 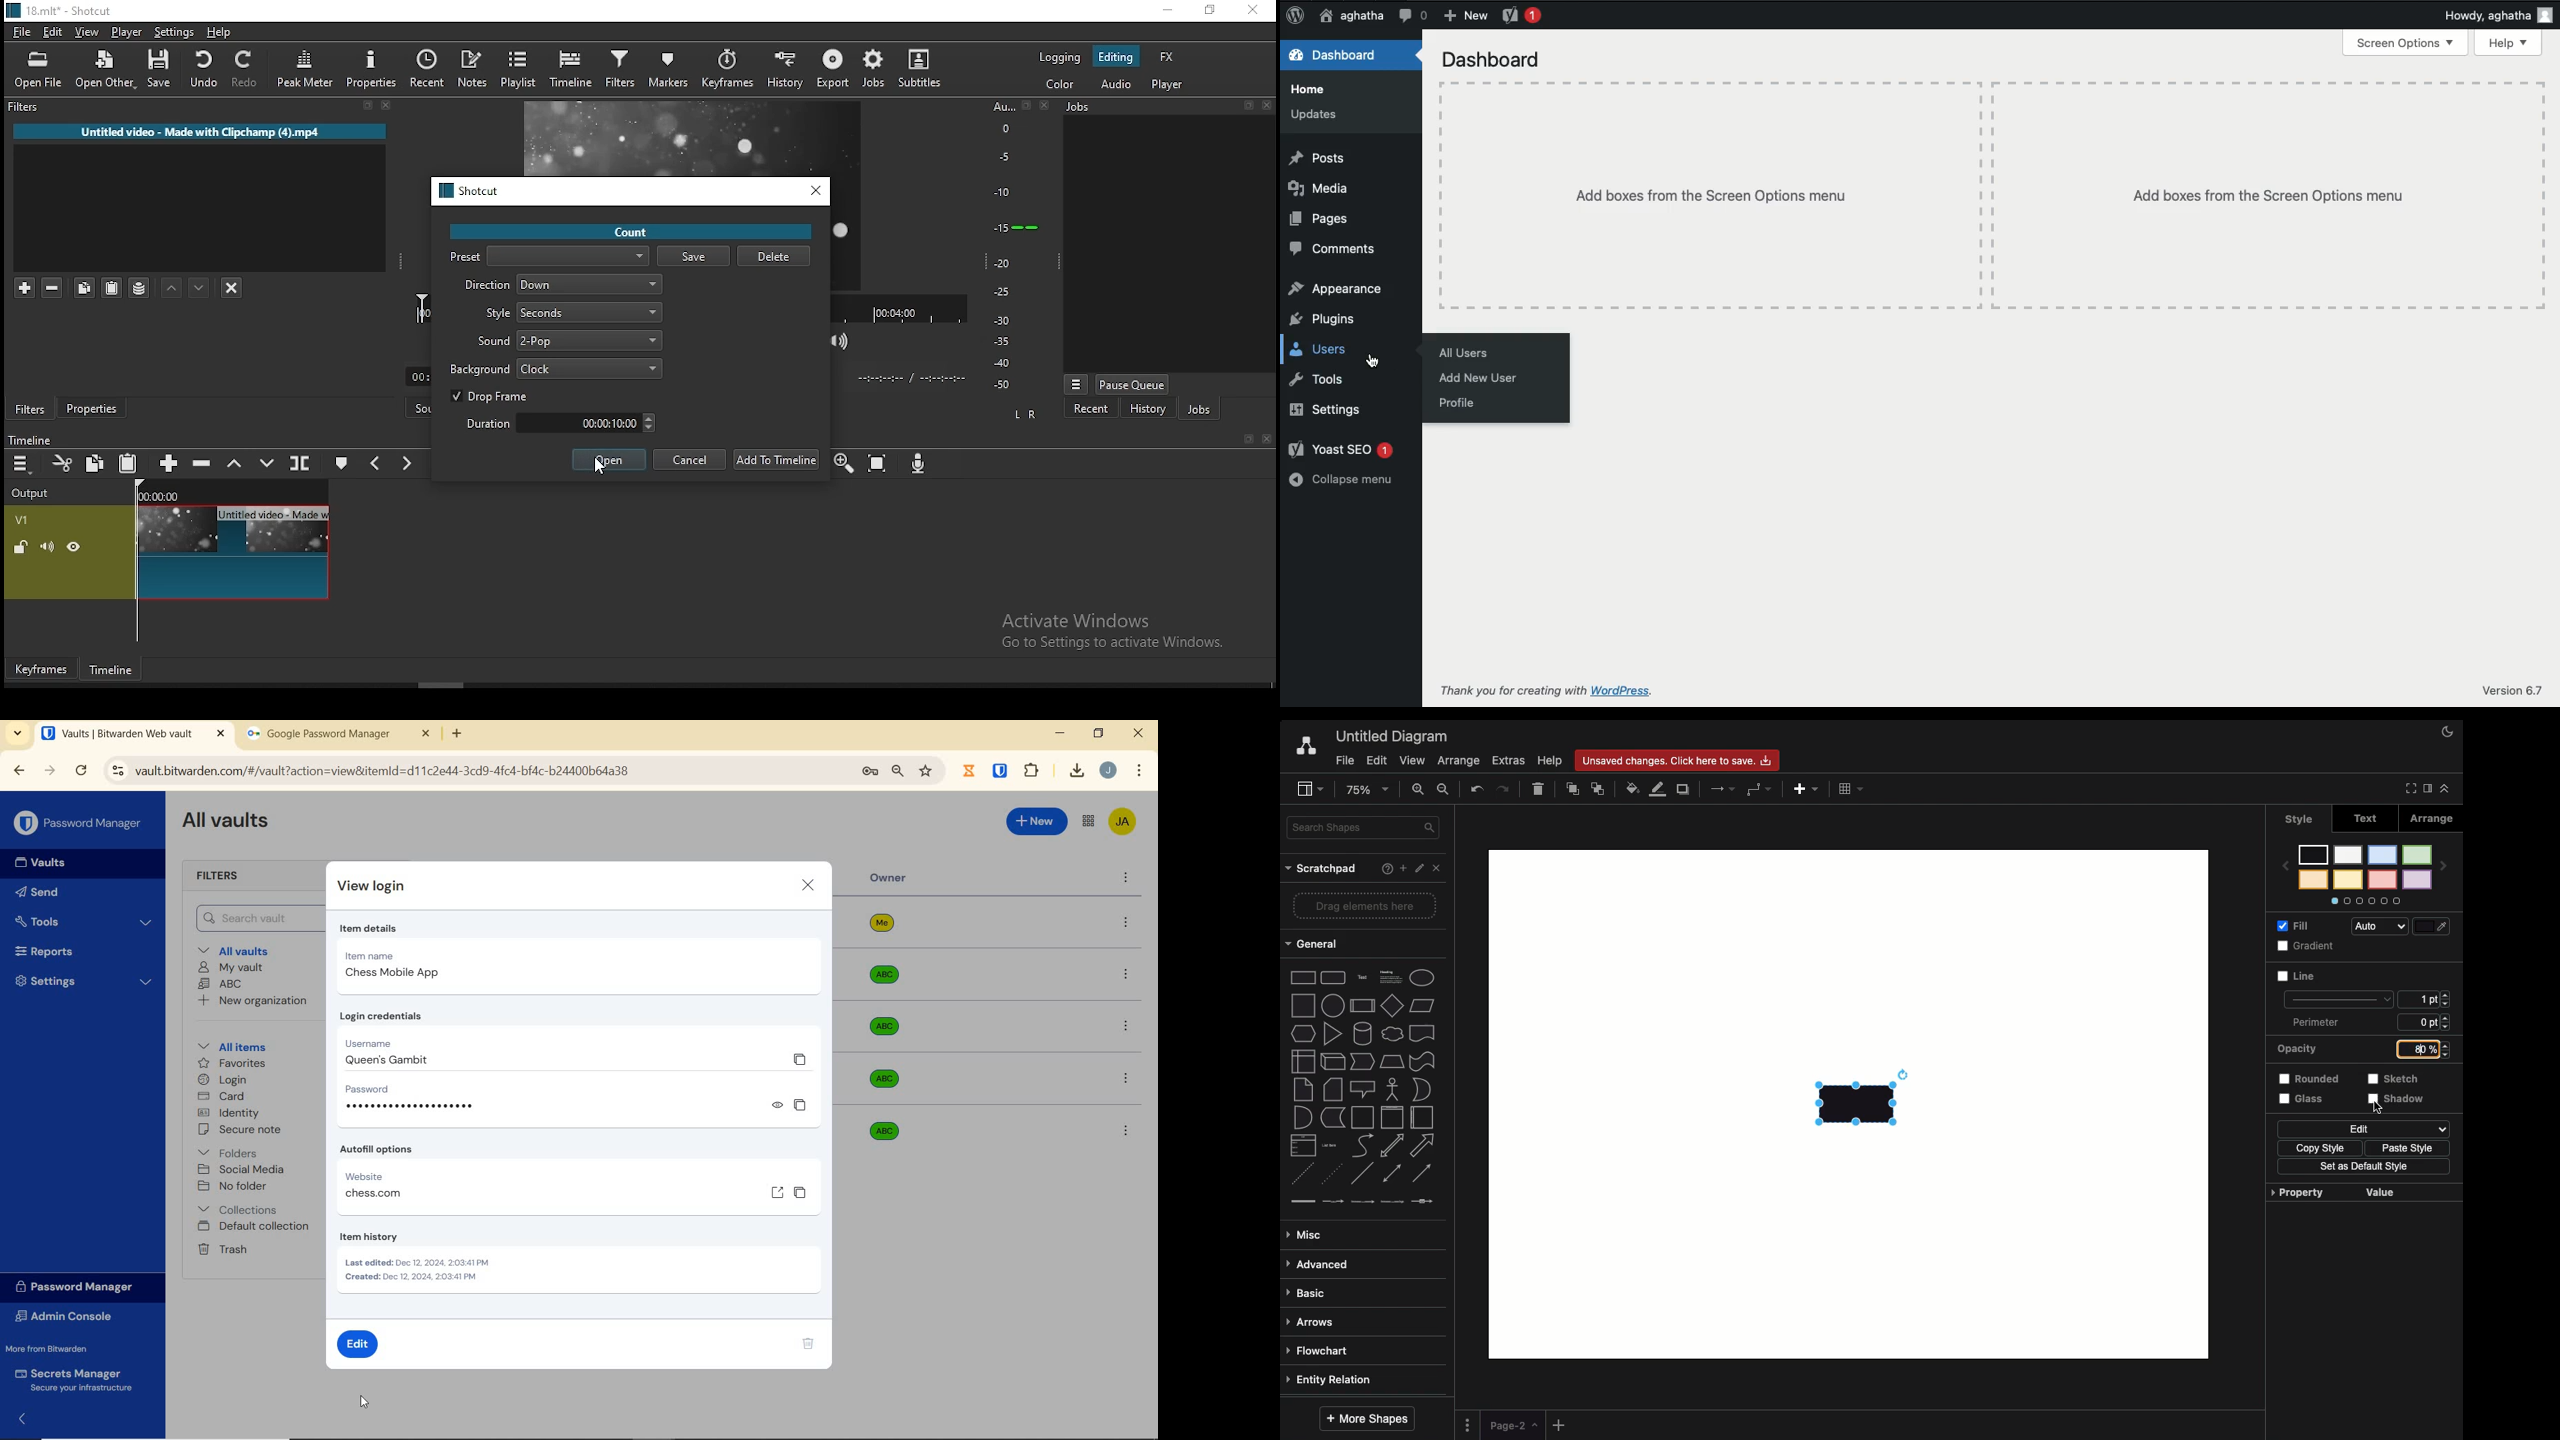 I want to click on Vaults, so click(x=44, y=863).